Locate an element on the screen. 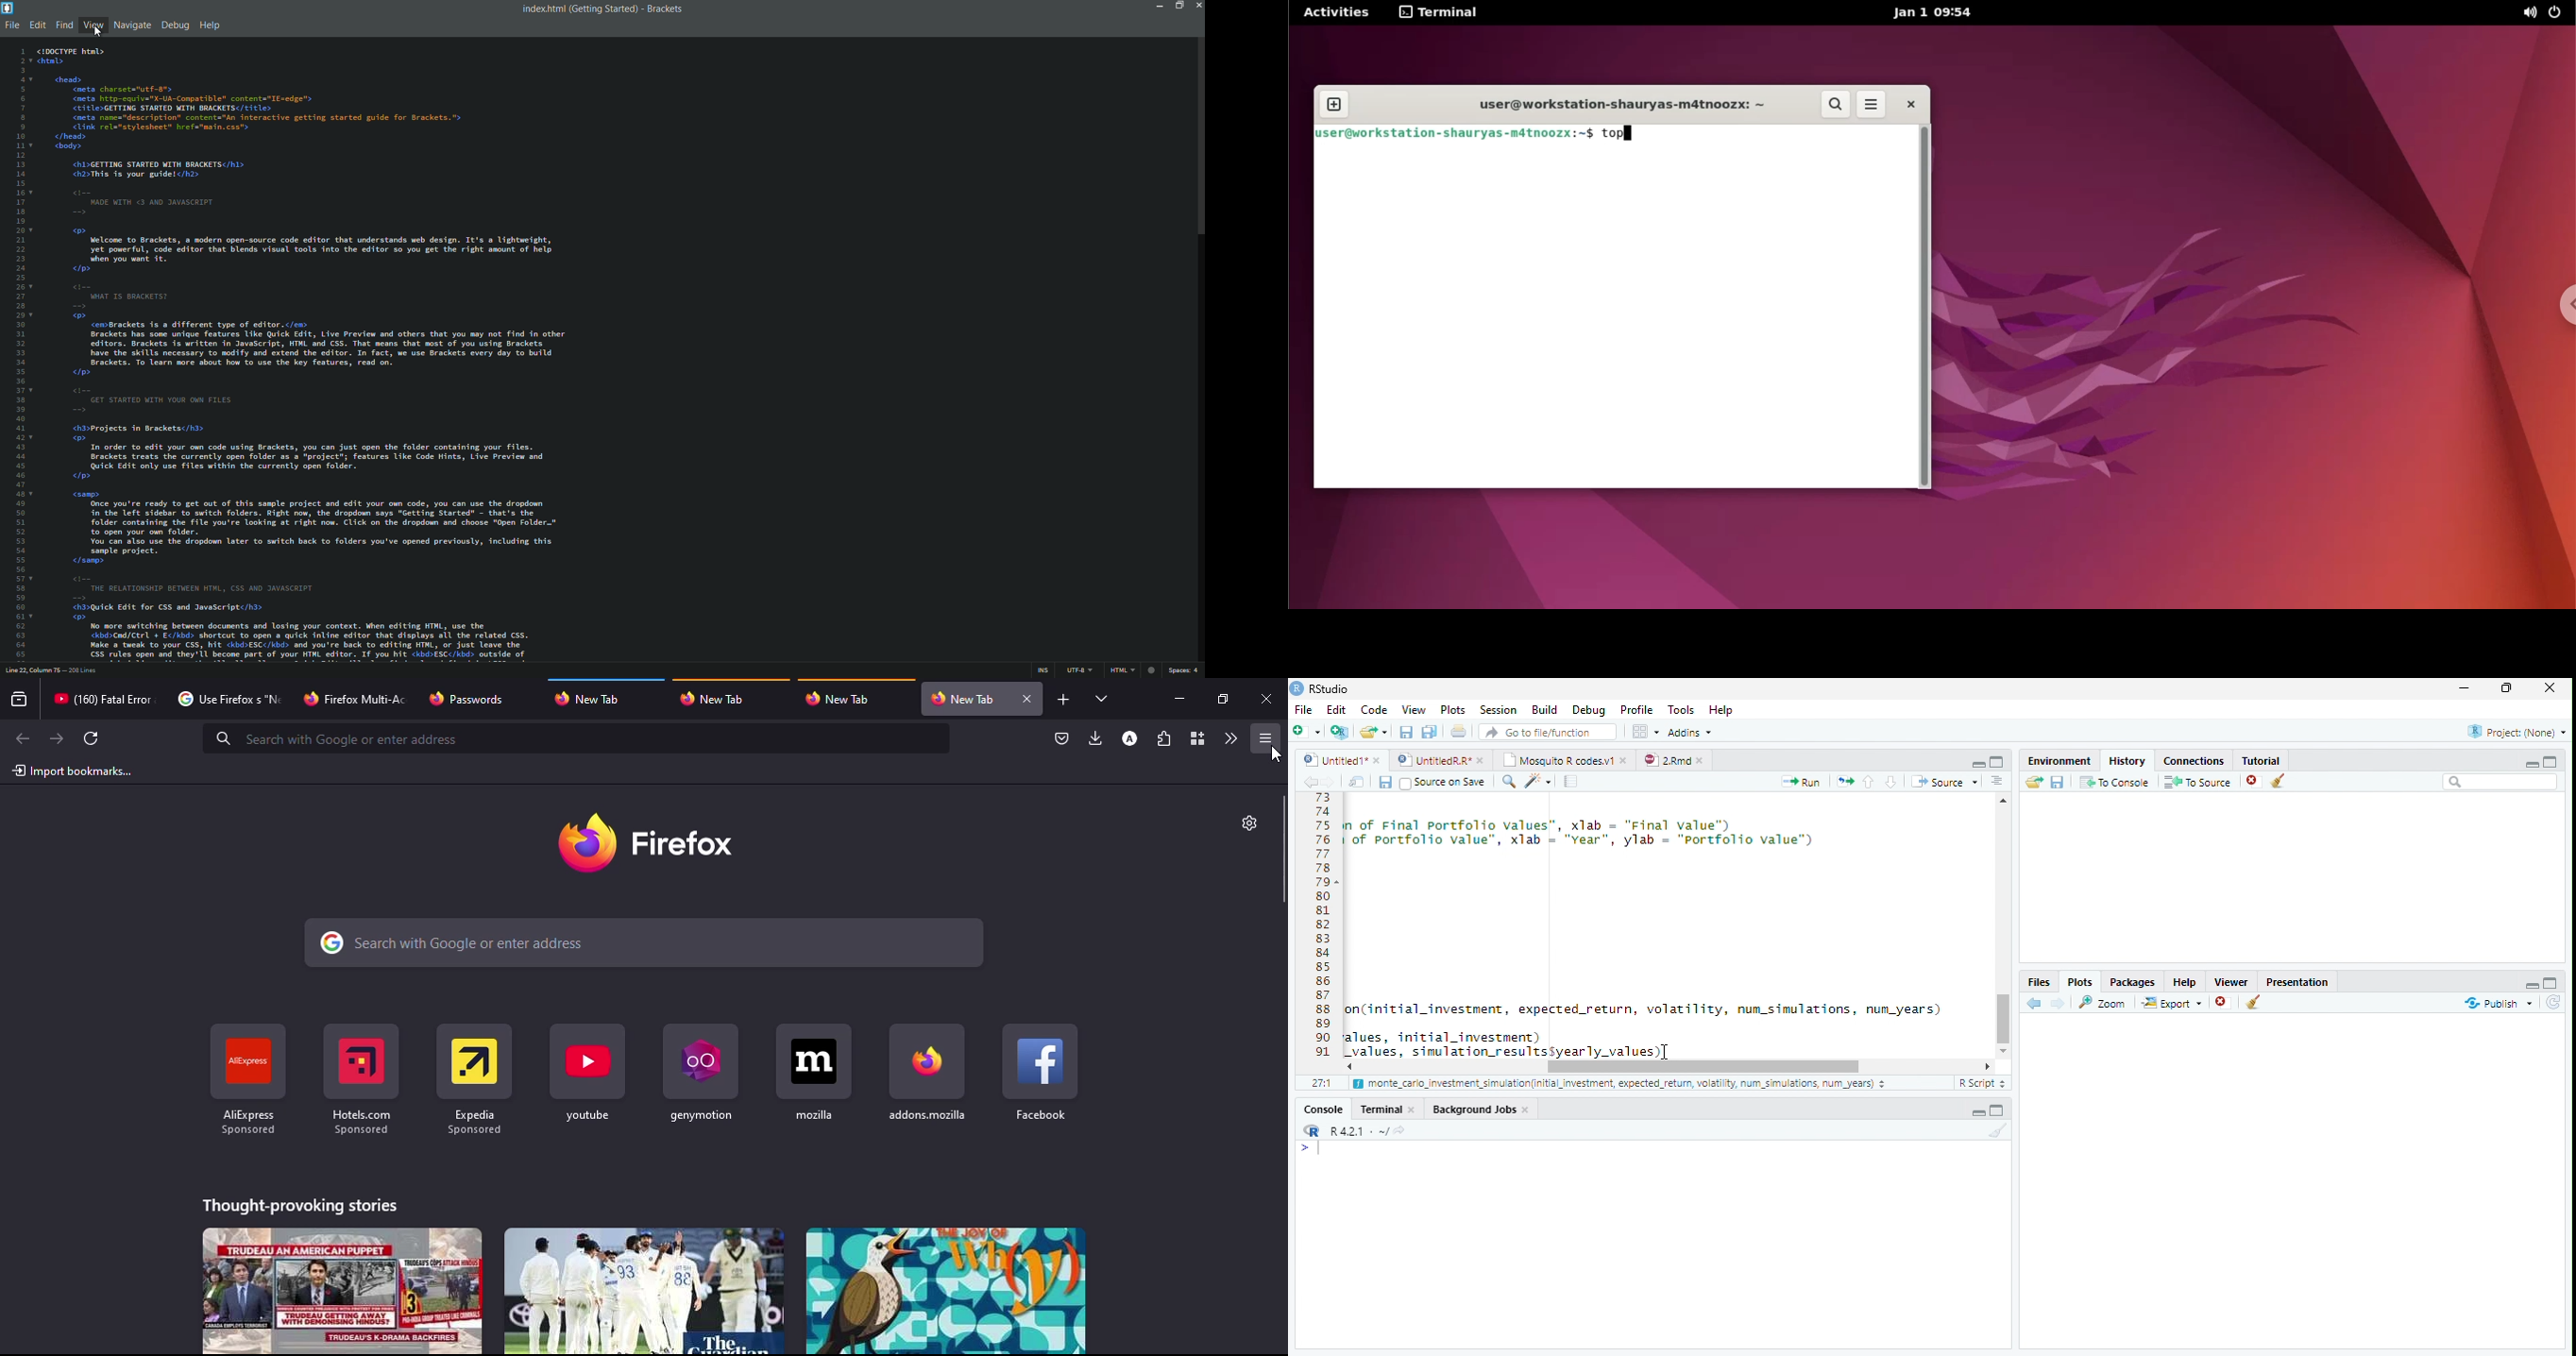 The height and width of the screenshot is (1372, 2576). Code Tools is located at coordinates (1538, 782).